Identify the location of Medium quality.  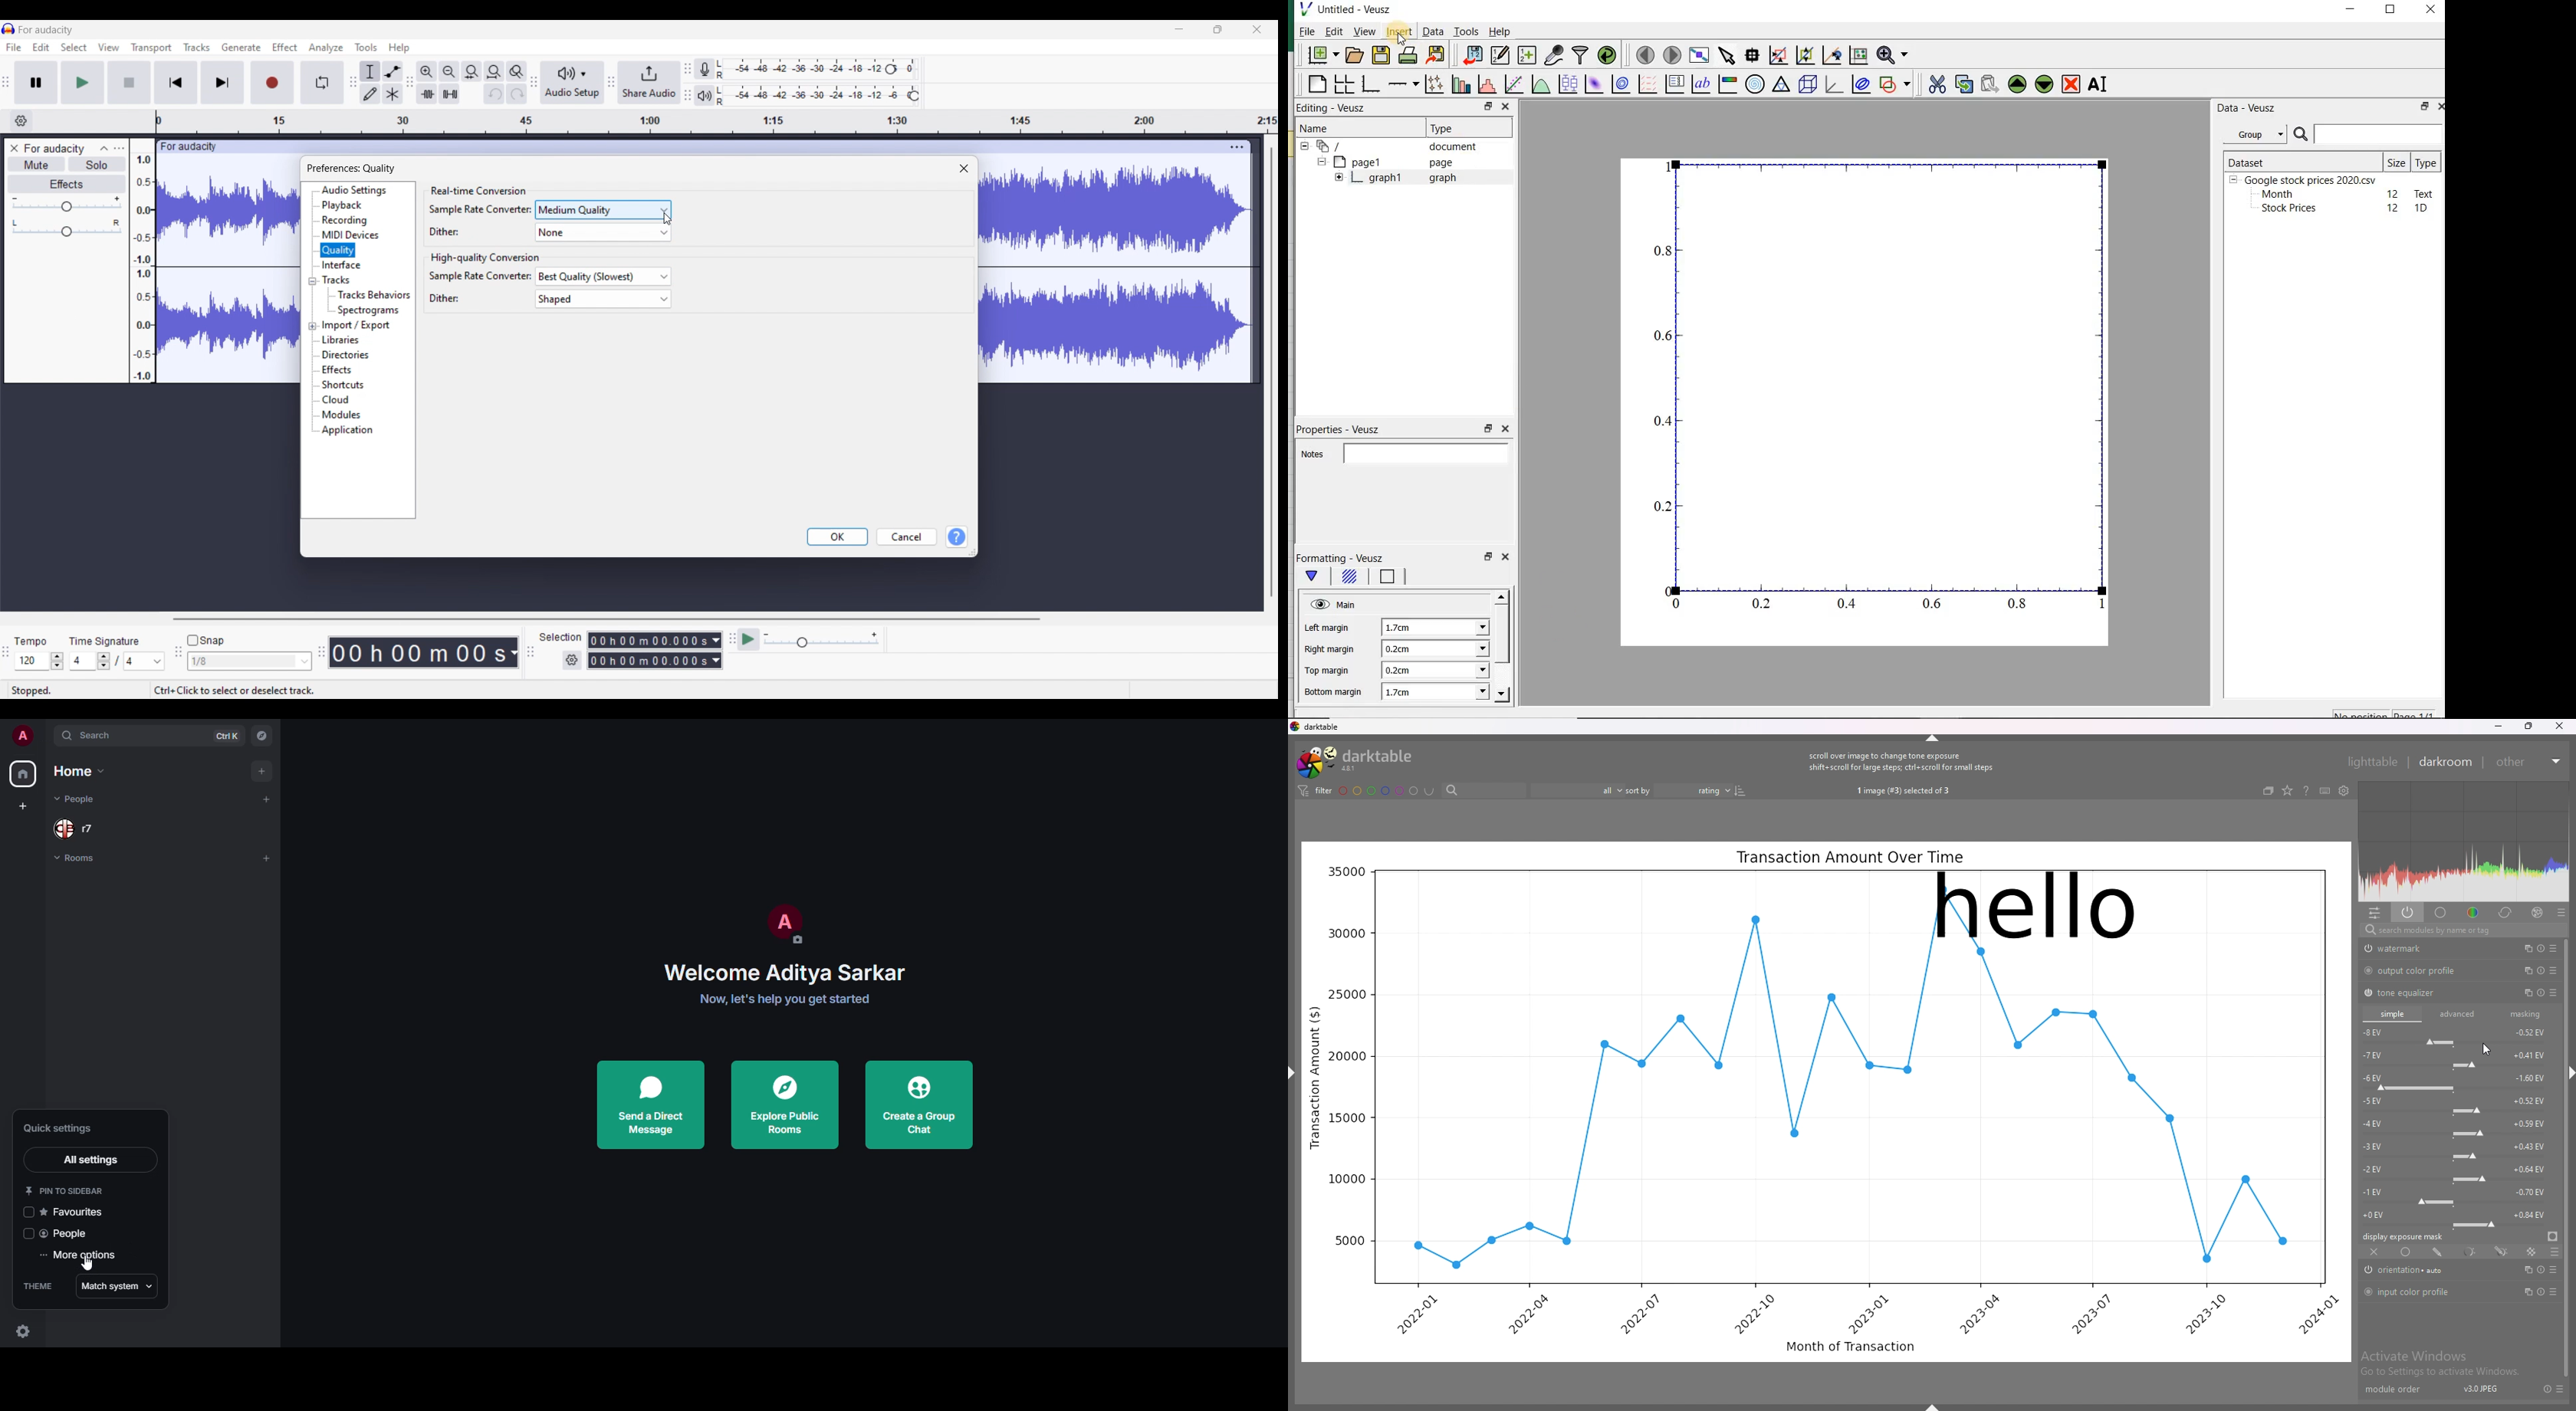
(604, 210).